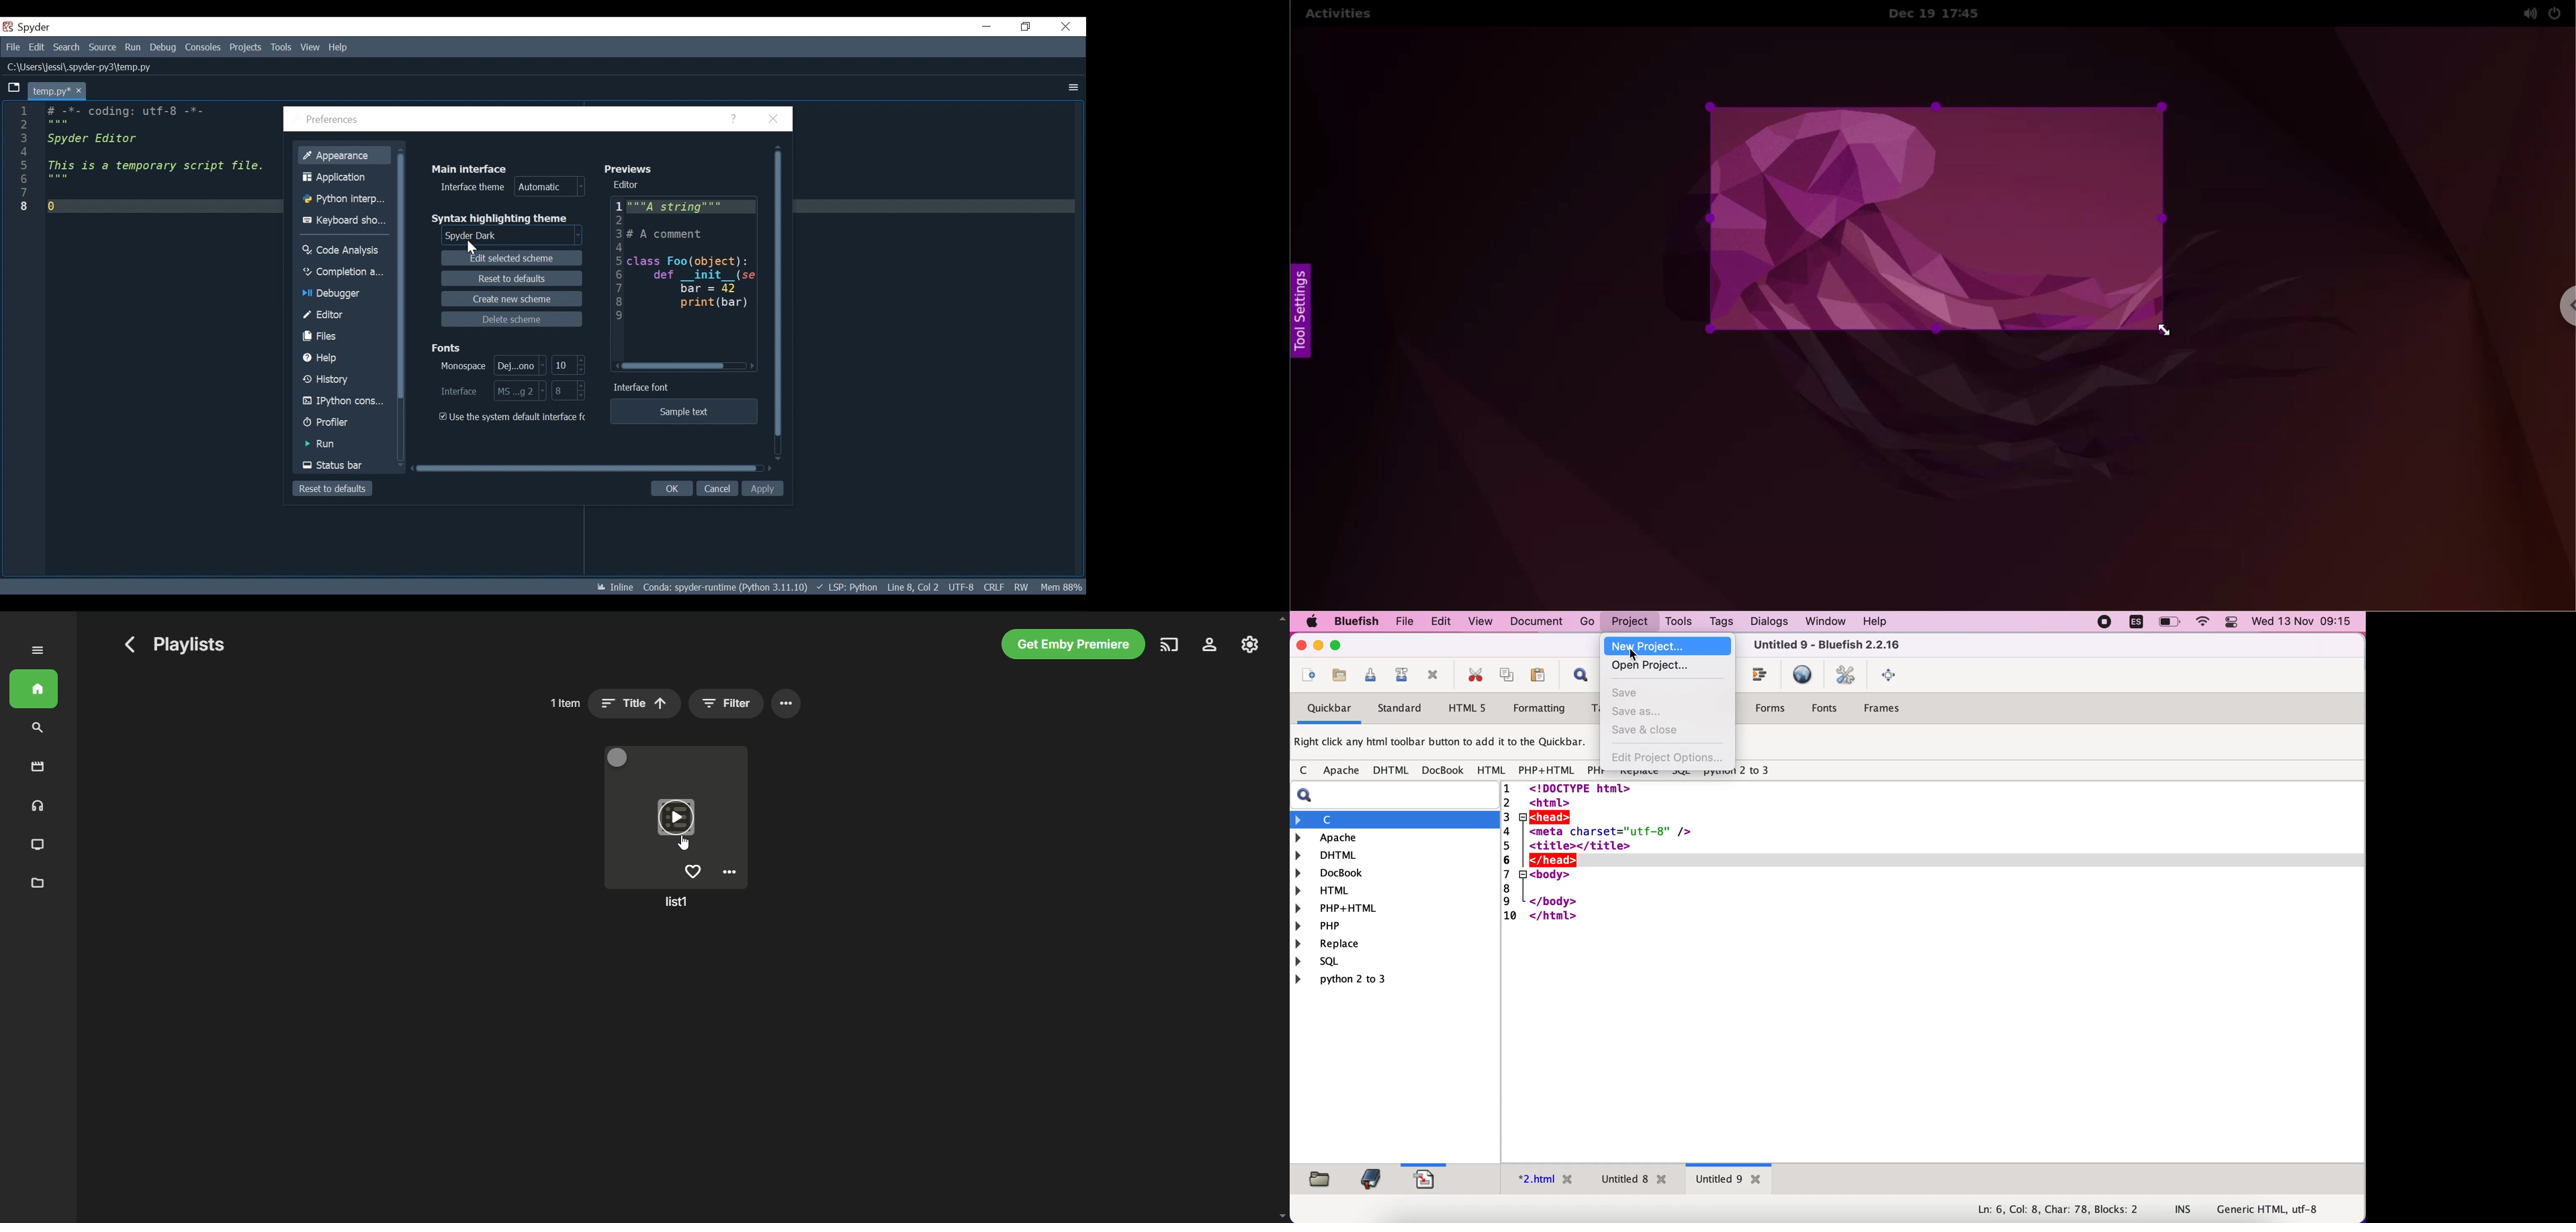 The image size is (2576, 1232). Describe the element at coordinates (847, 586) in the screenshot. I see `Language` at that location.